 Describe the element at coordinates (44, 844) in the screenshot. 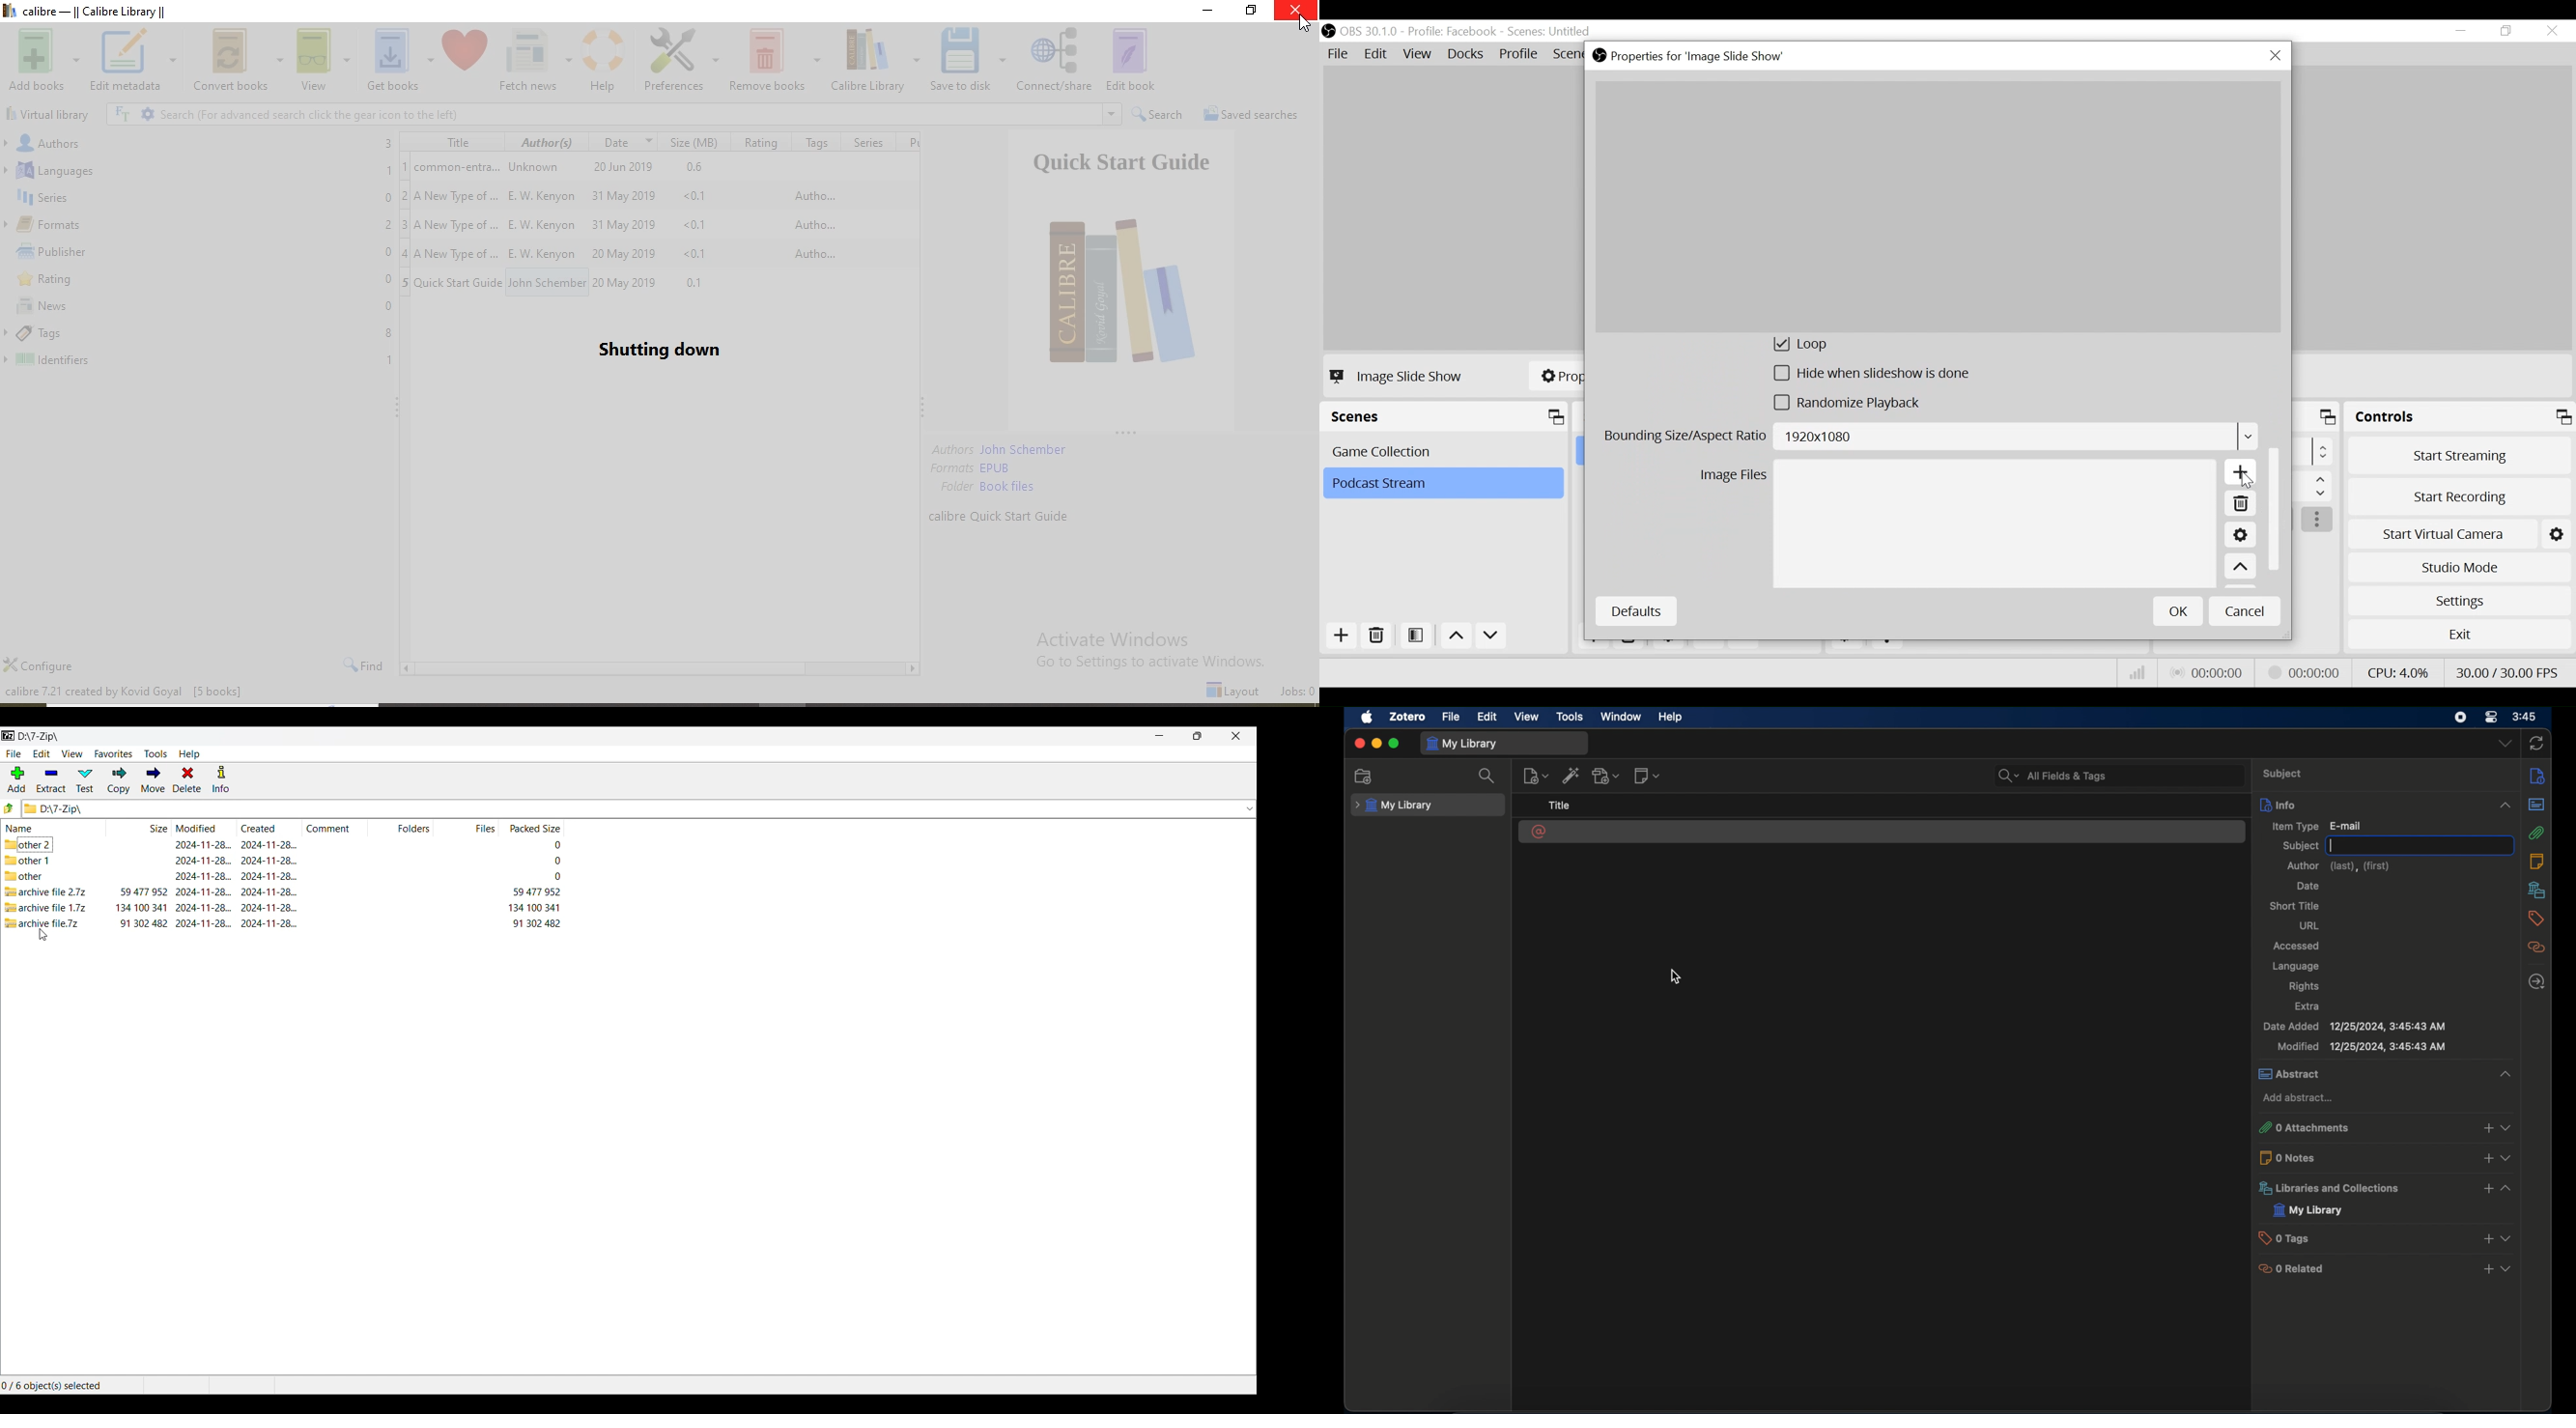

I see `folder` at that location.